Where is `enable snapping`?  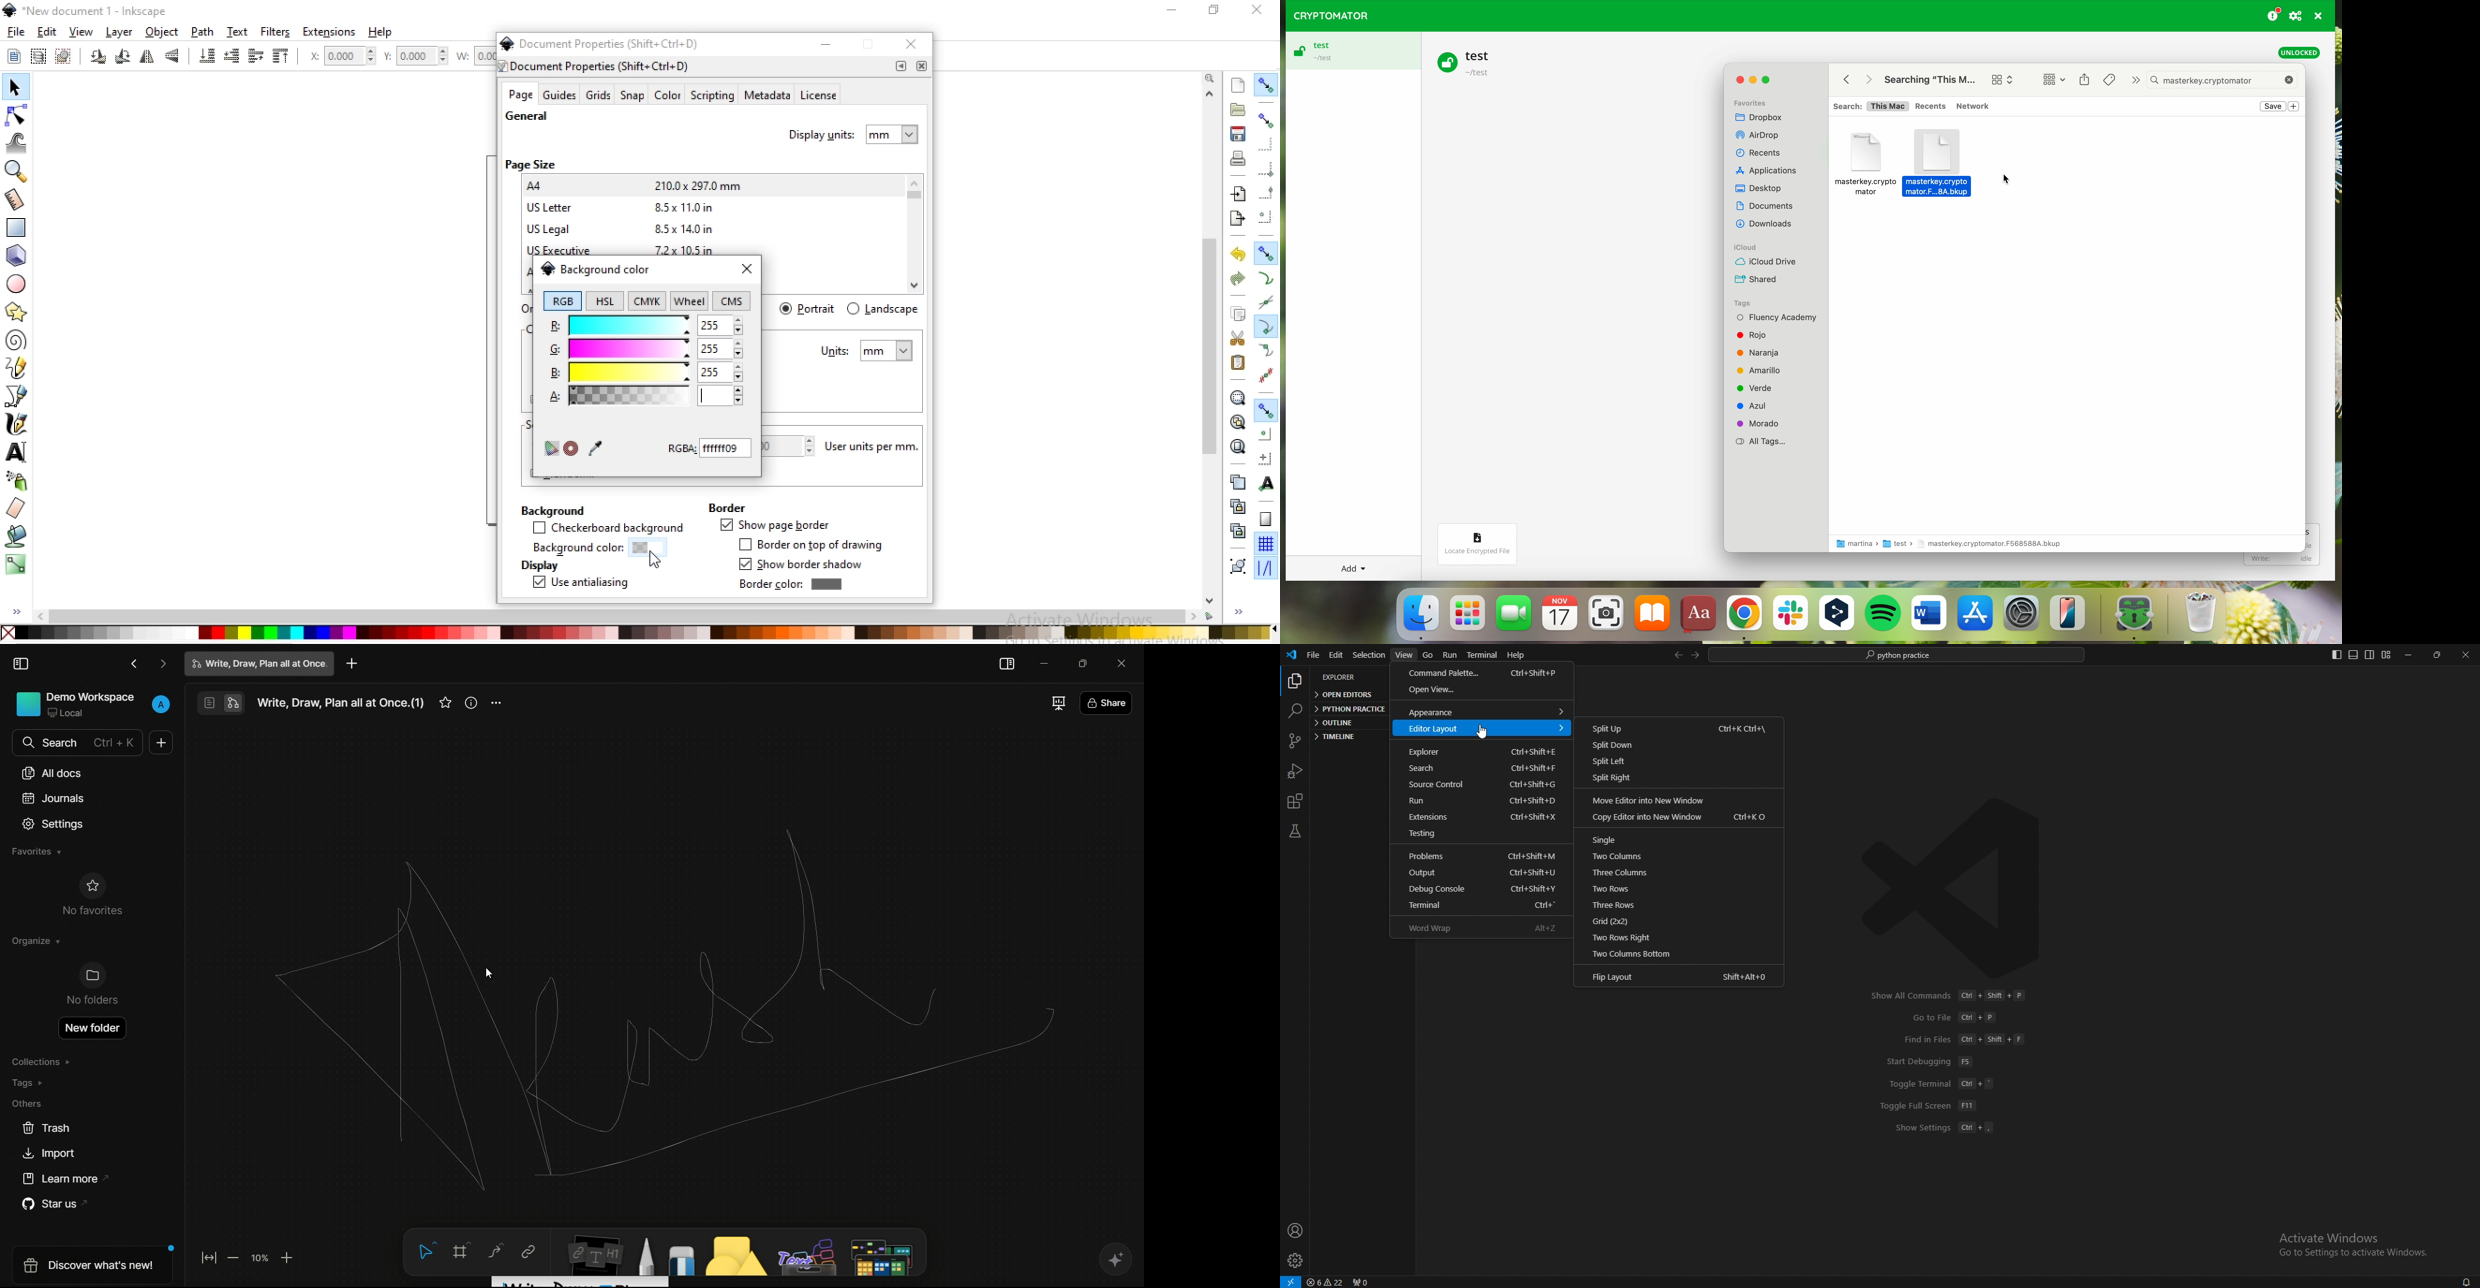
enable snapping is located at coordinates (1265, 85).